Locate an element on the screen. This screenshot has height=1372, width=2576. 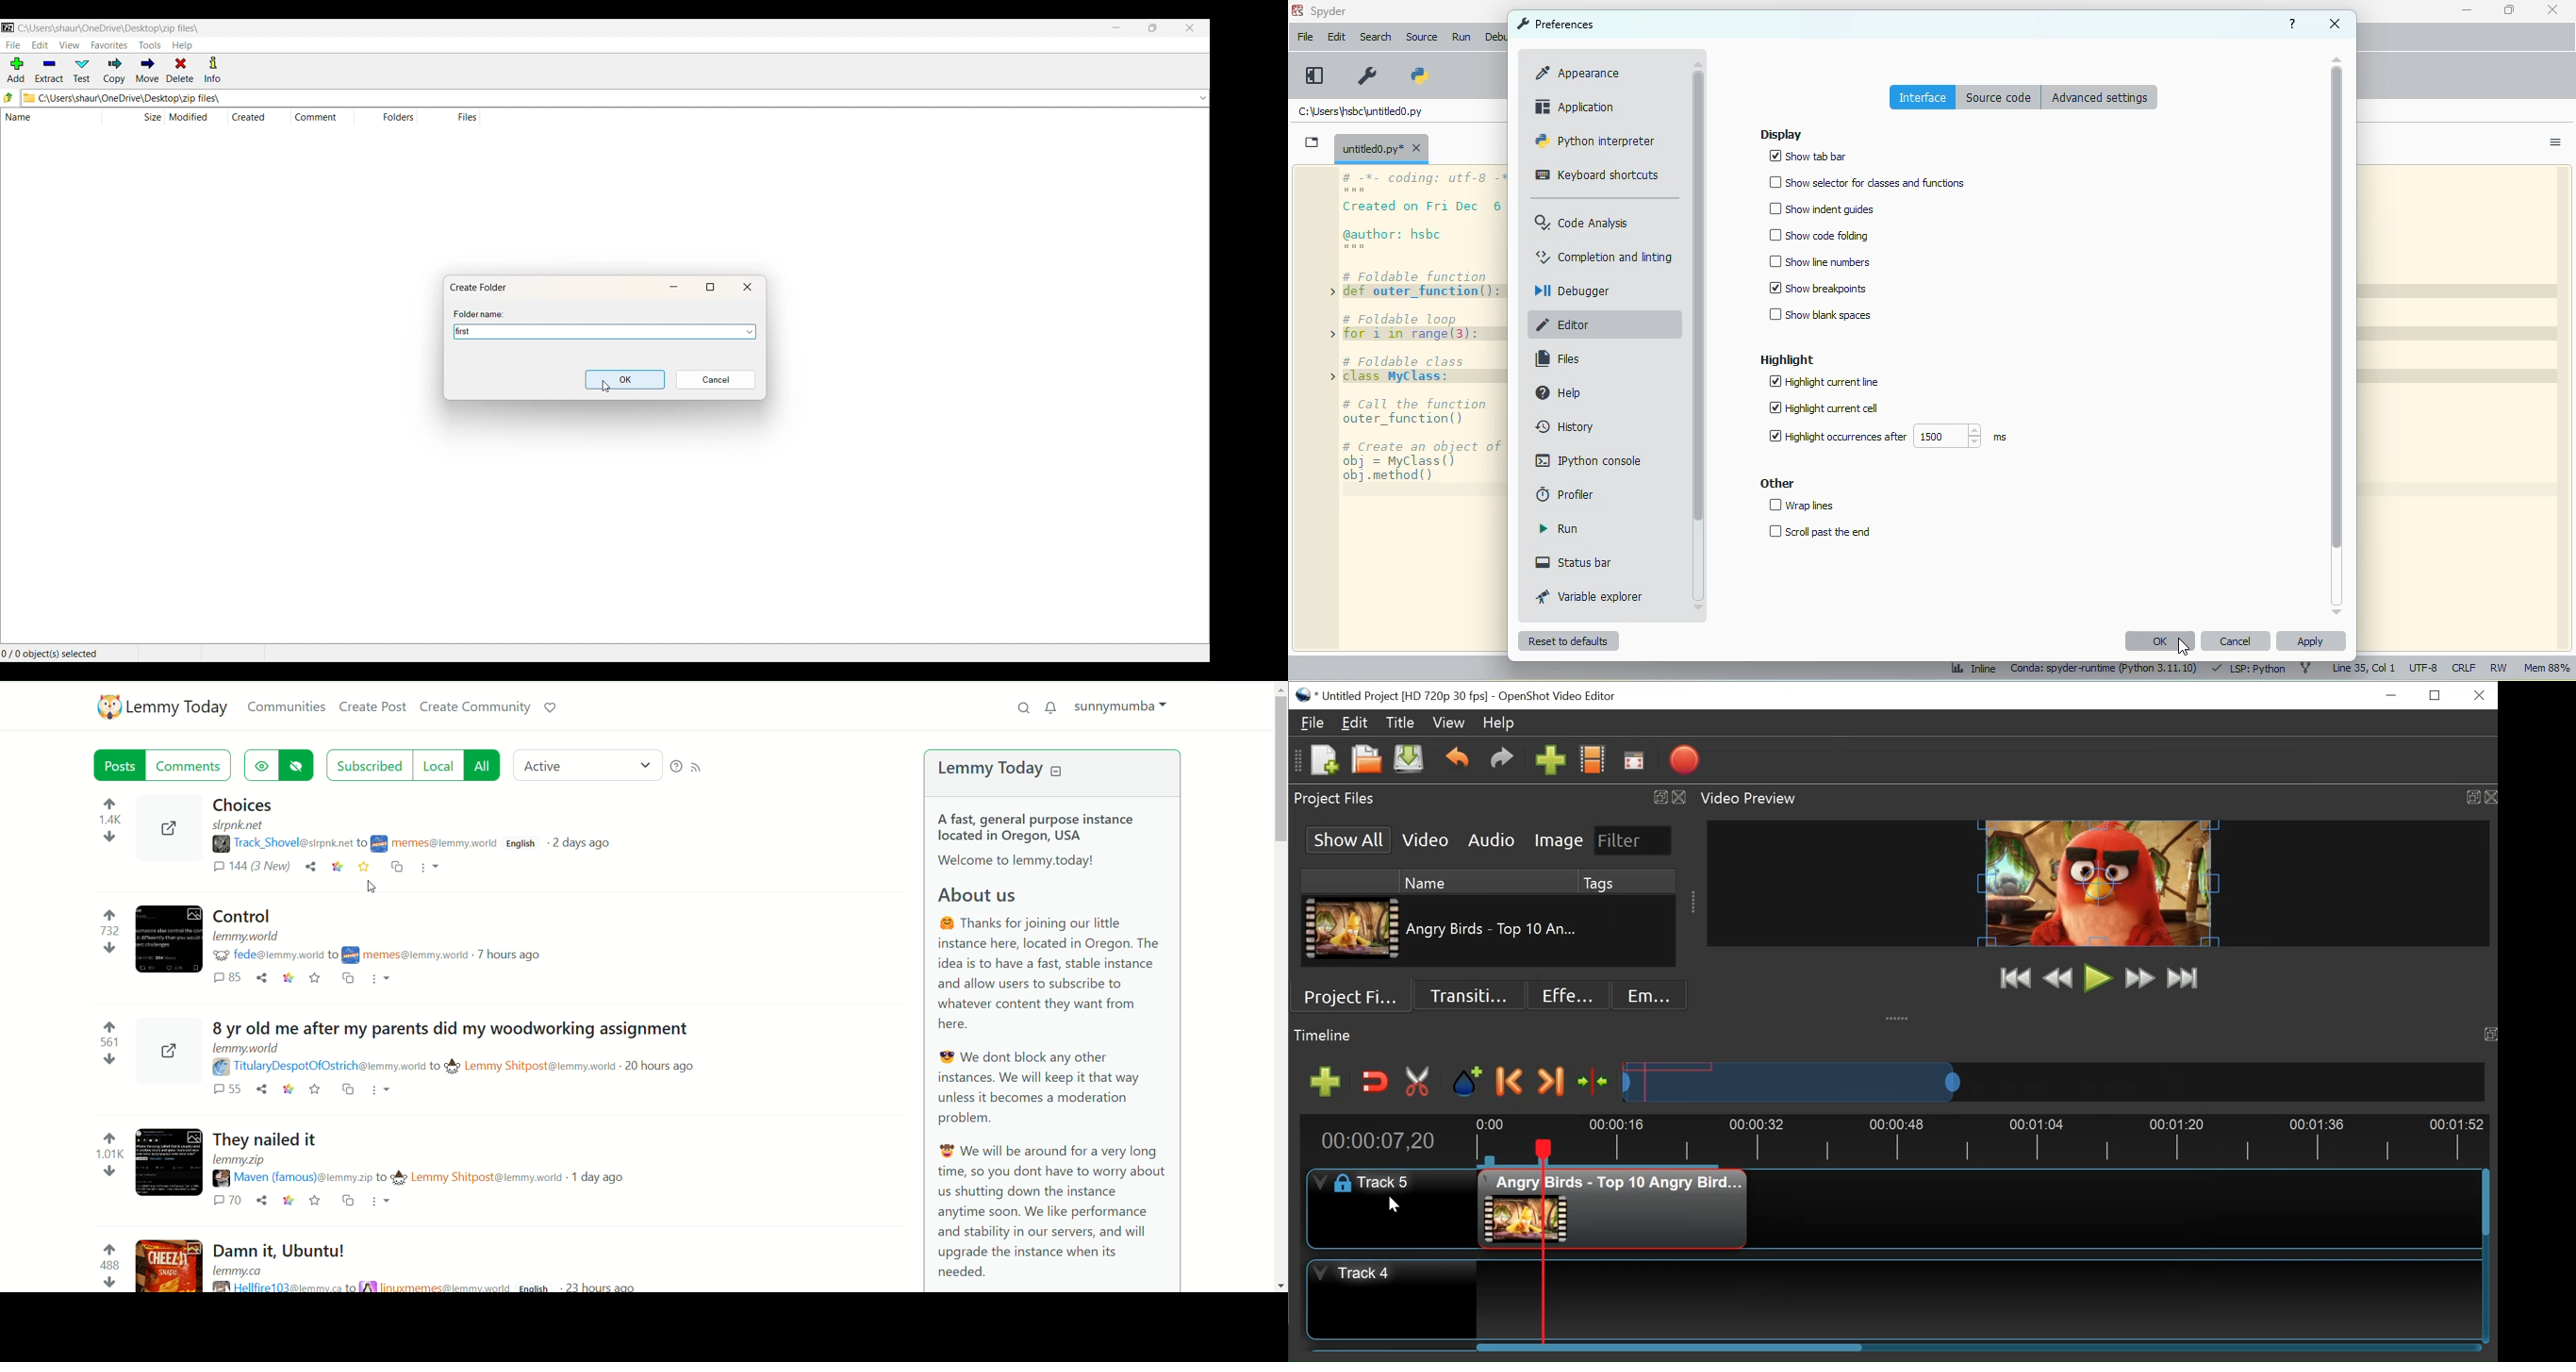
EDIT is located at coordinates (40, 45).